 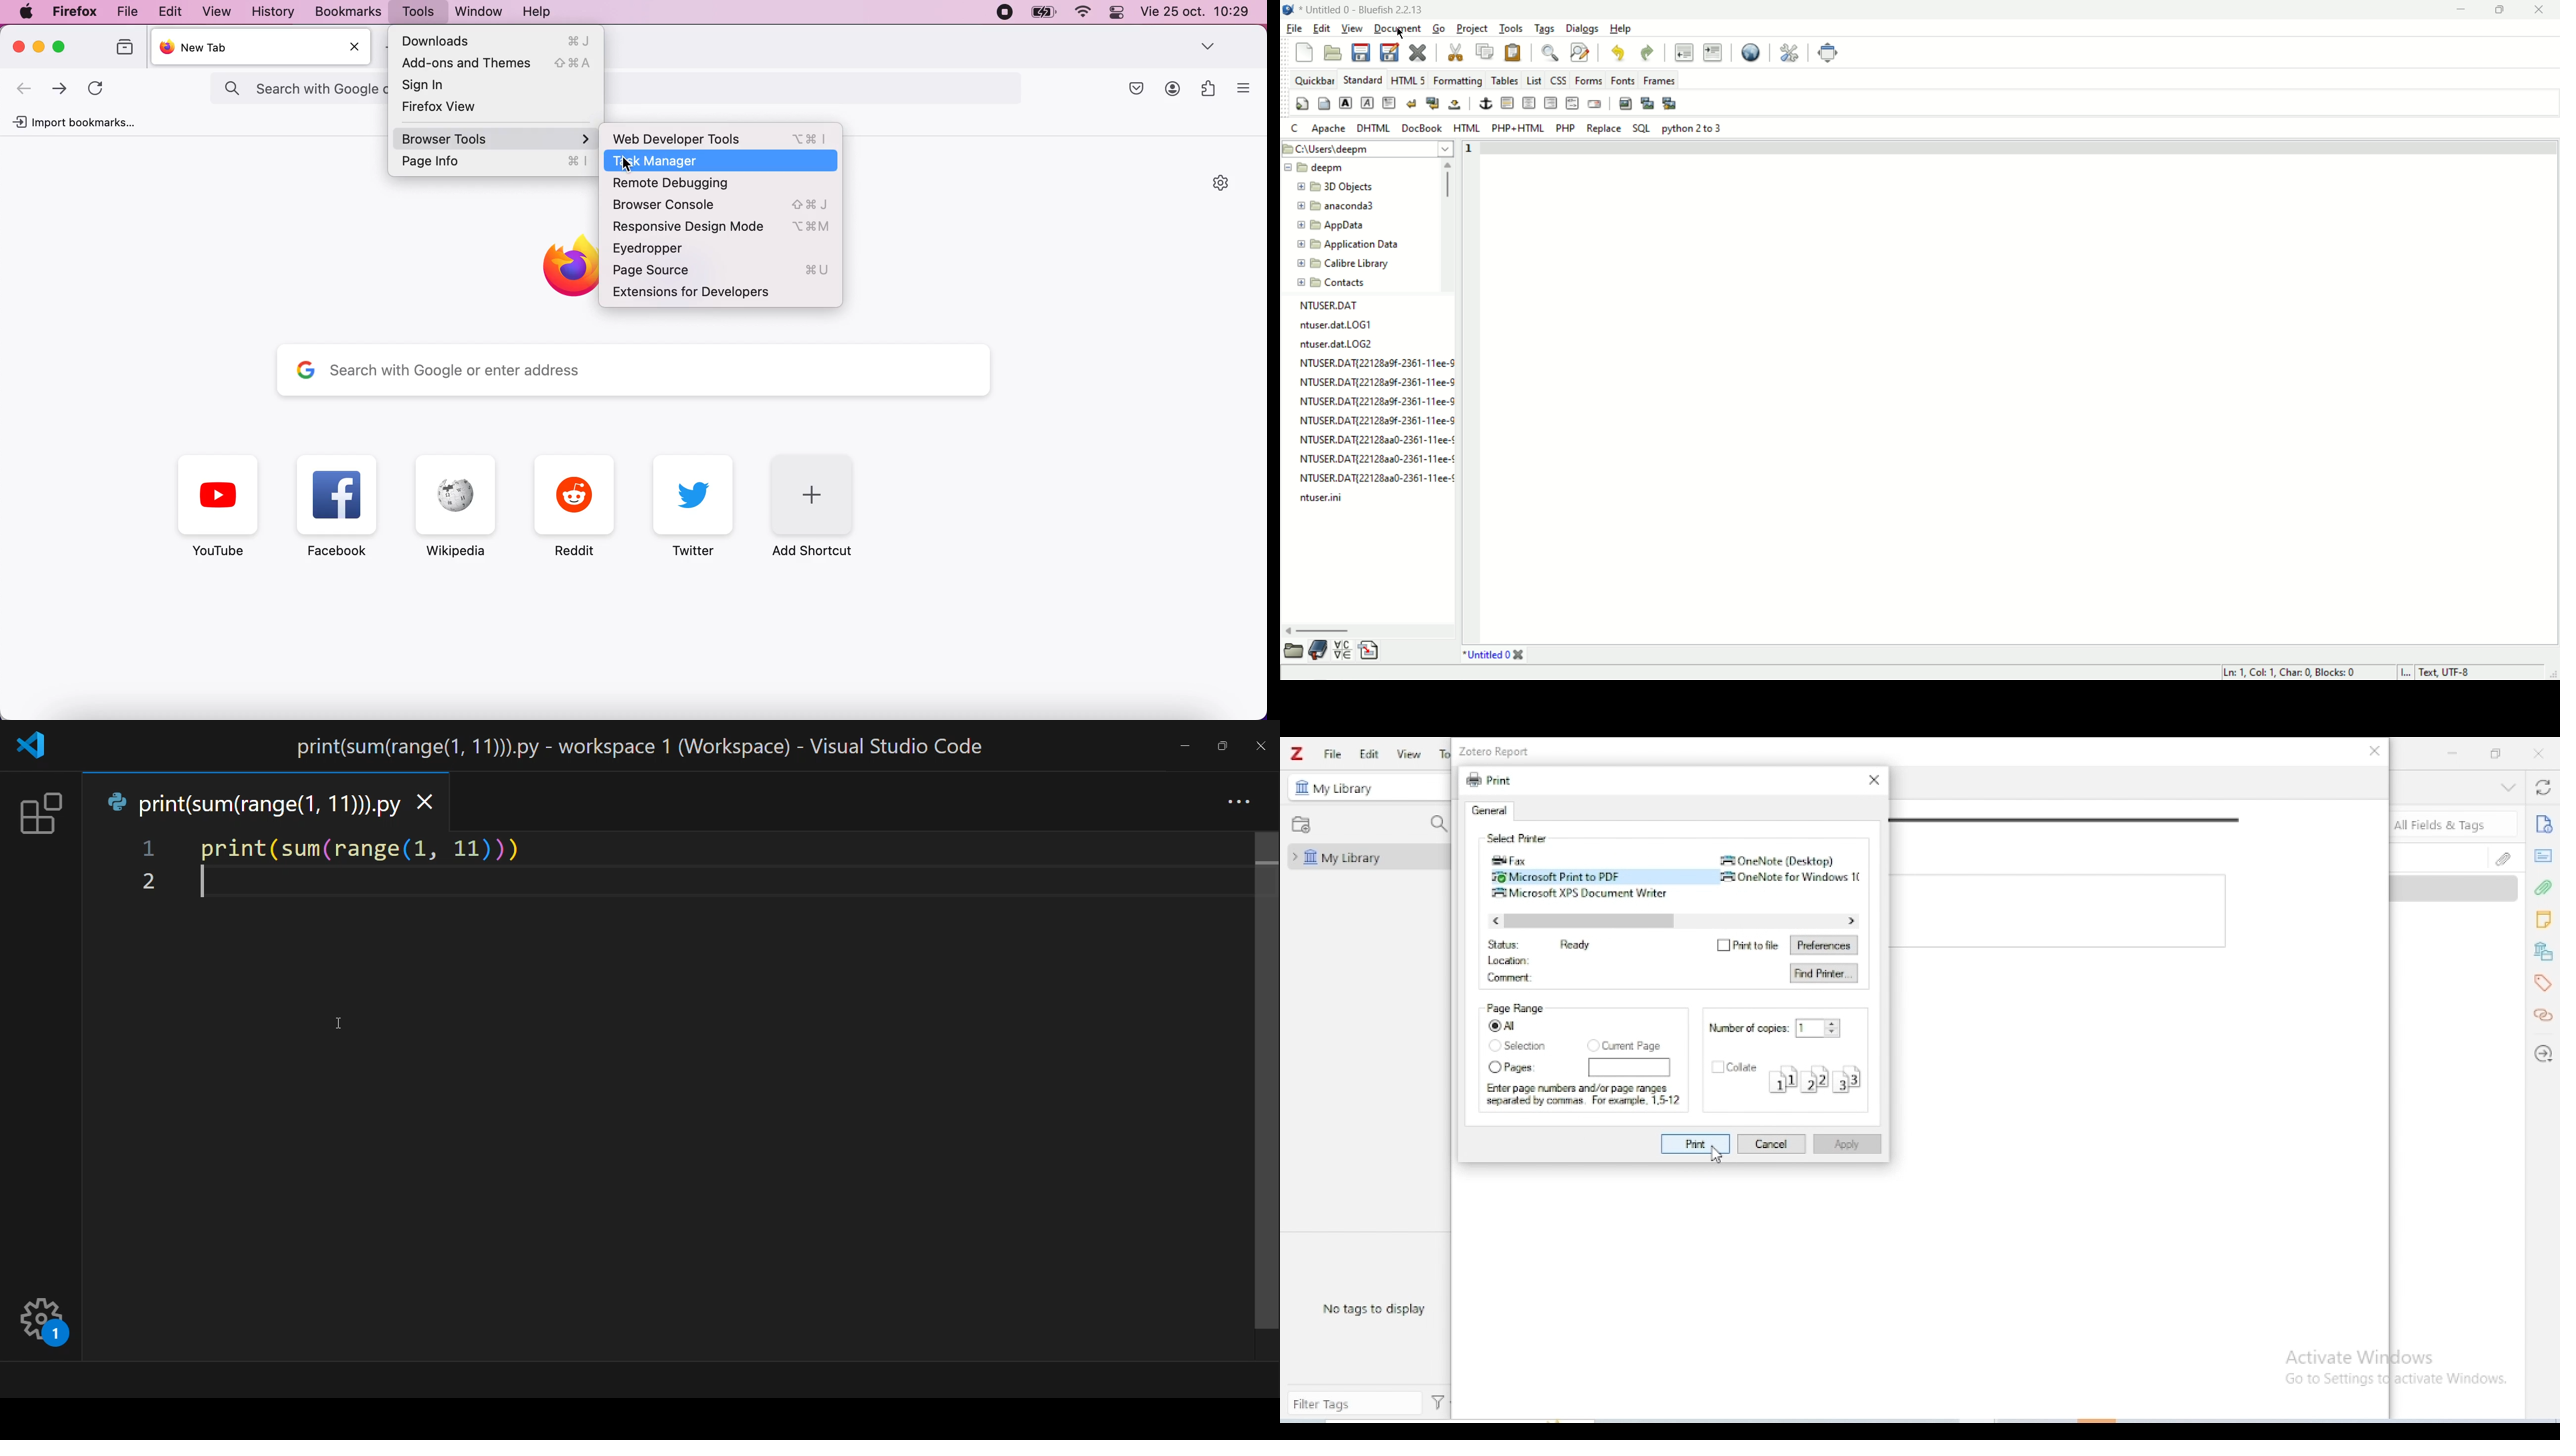 I want to click on DocBook, so click(x=1423, y=127).